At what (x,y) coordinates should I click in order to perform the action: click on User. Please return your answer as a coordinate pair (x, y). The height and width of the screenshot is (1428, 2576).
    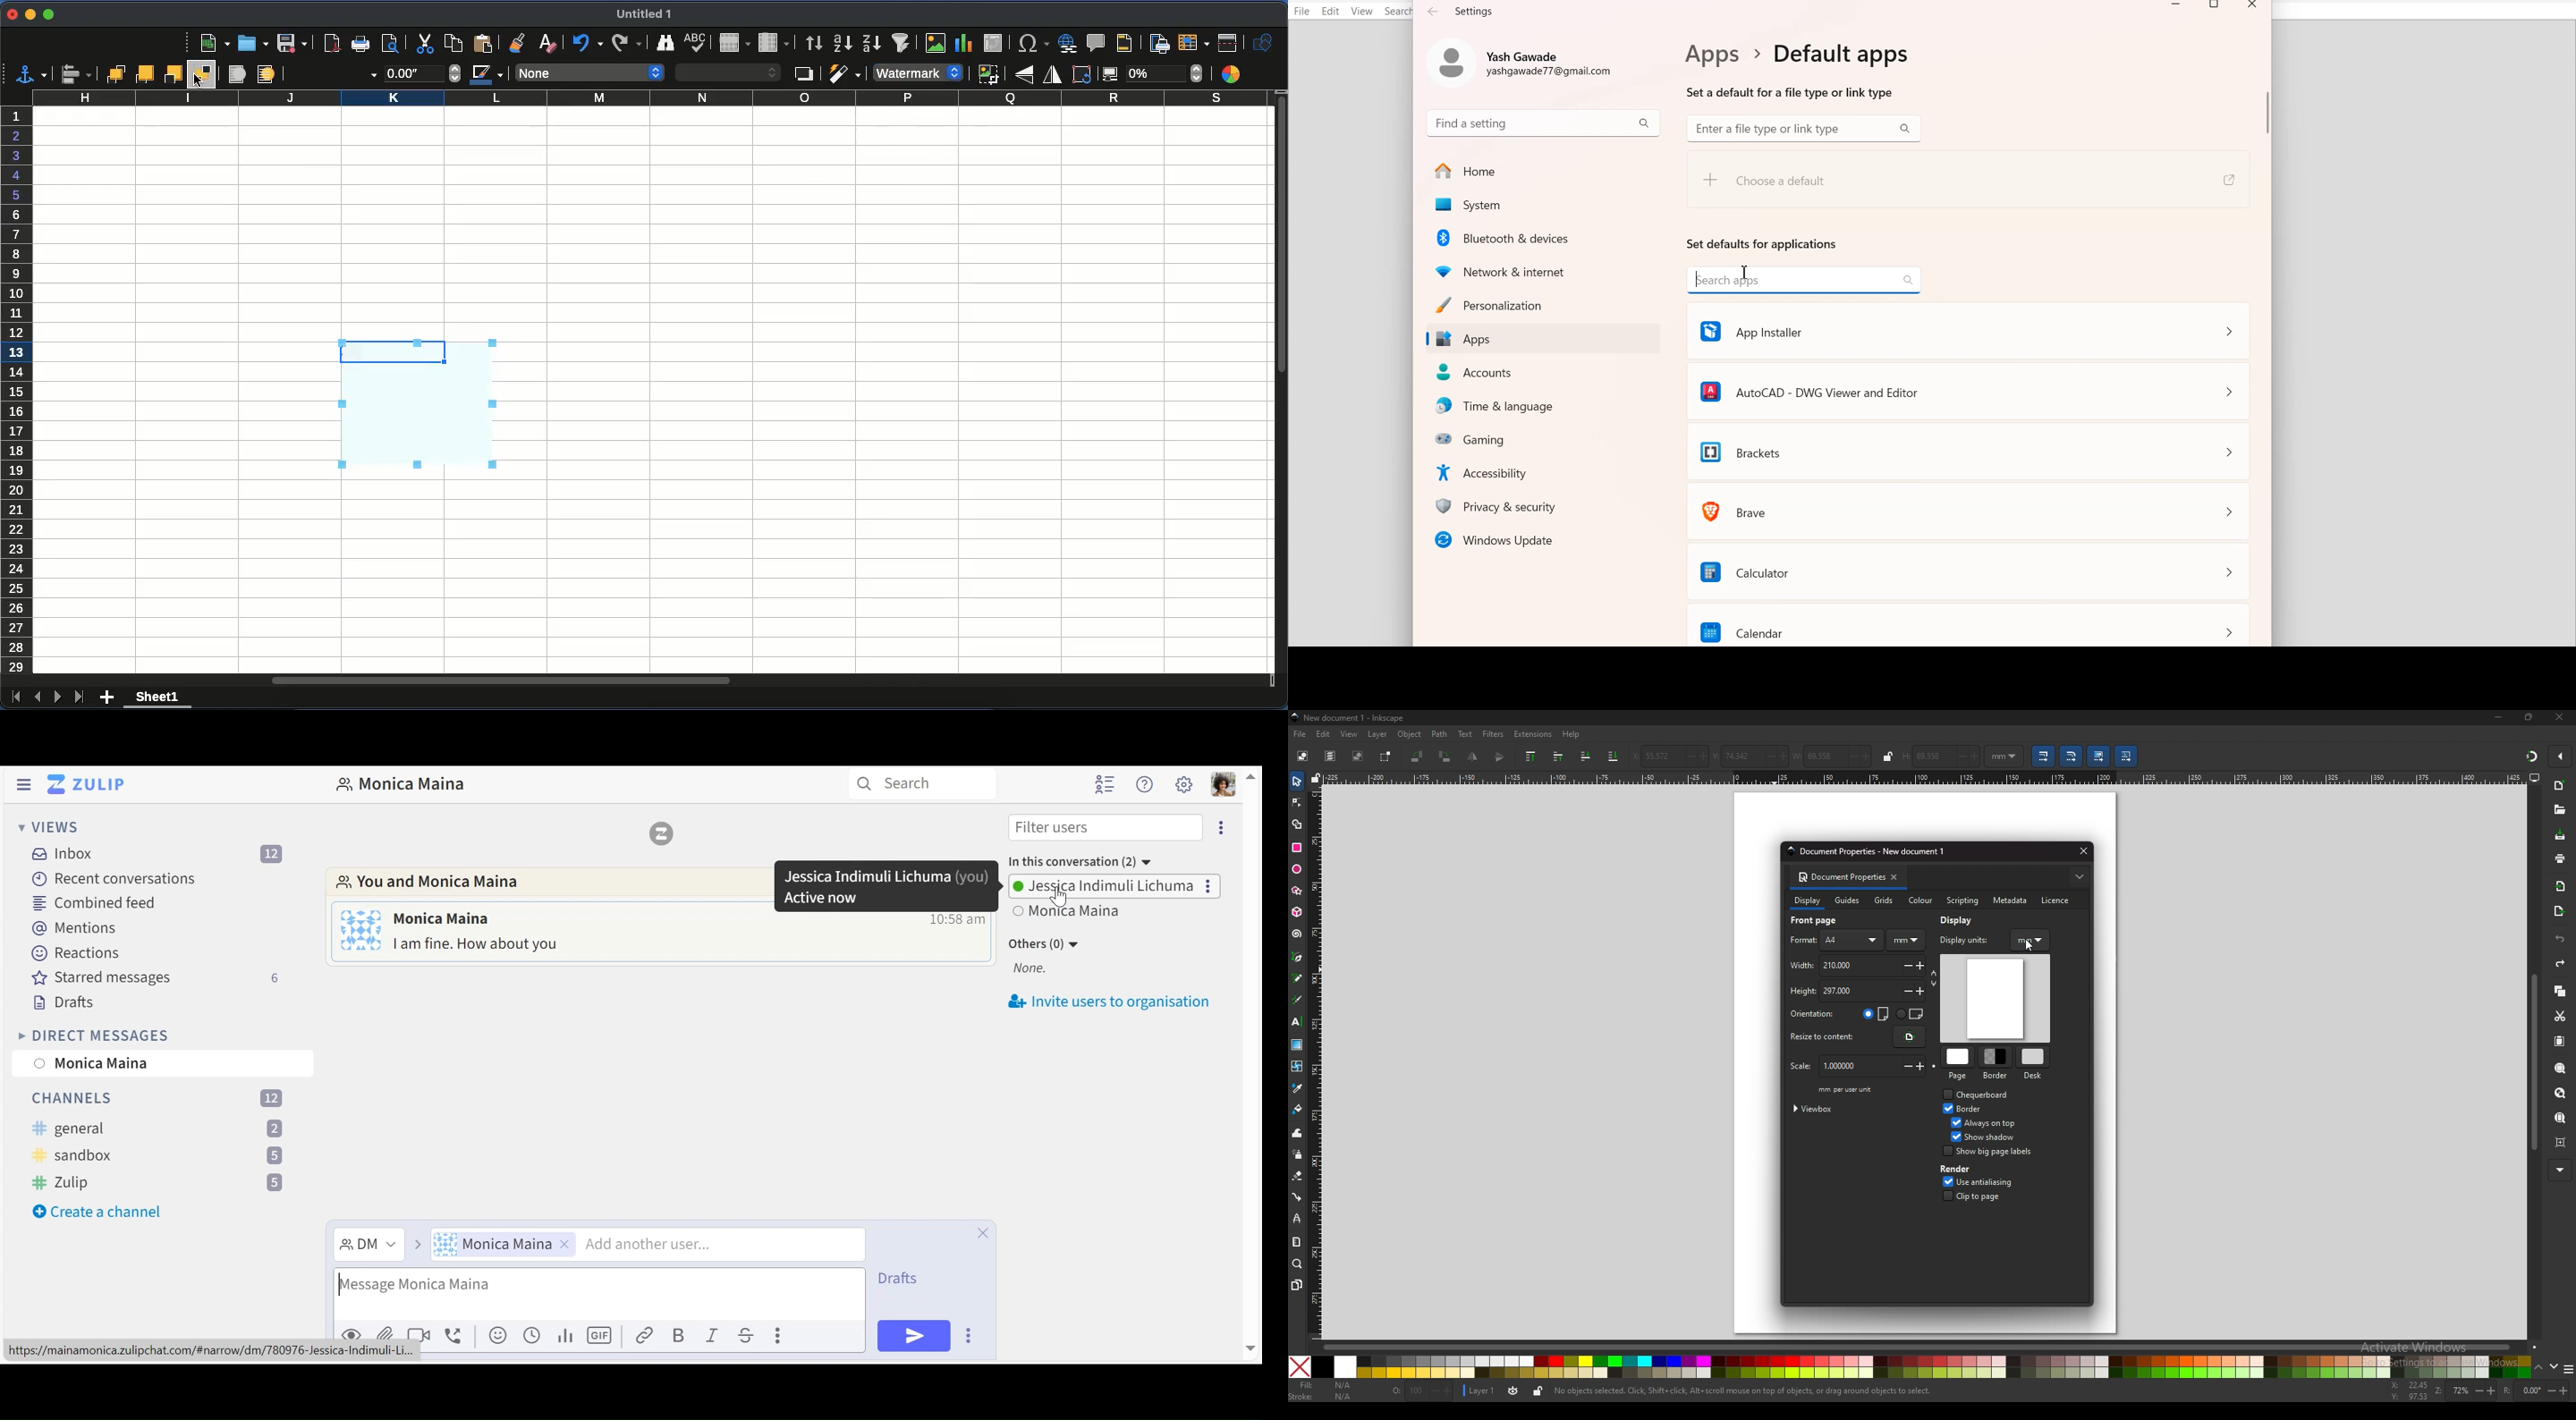
    Looking at the image, I should click on (504, 1244).